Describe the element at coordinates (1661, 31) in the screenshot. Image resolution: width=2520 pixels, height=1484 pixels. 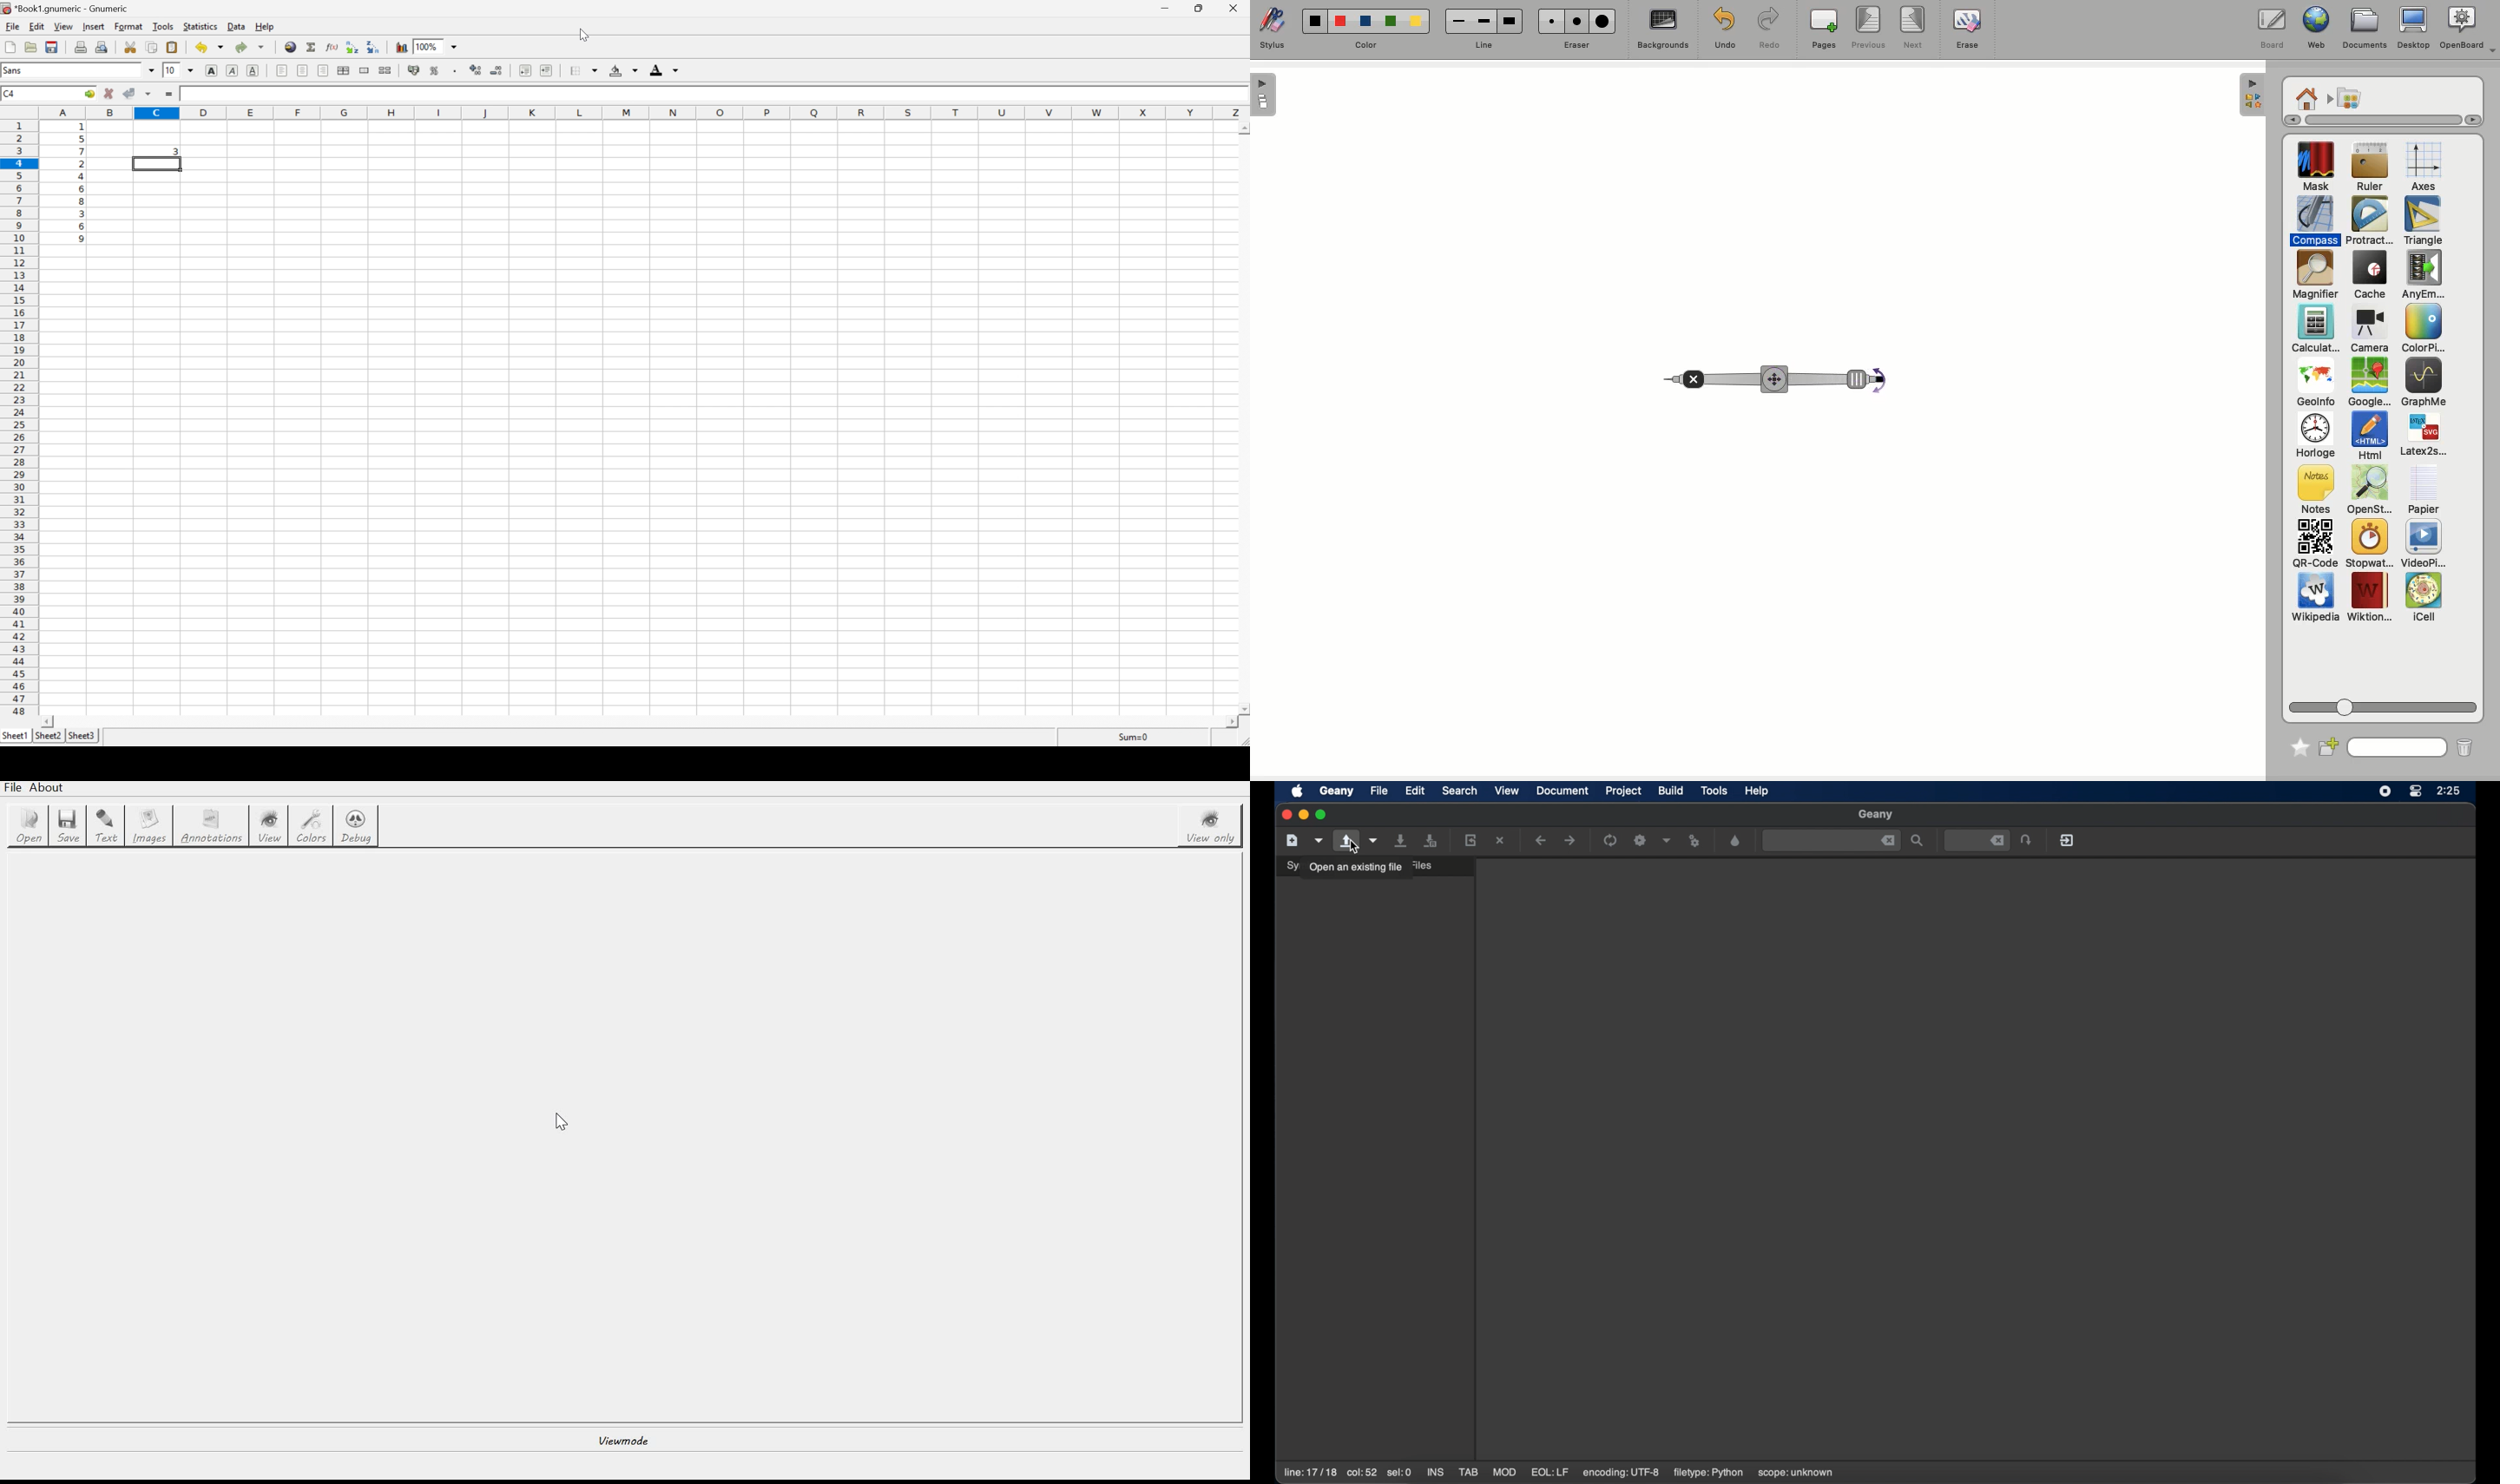
I see `Backgrounds` at that location.